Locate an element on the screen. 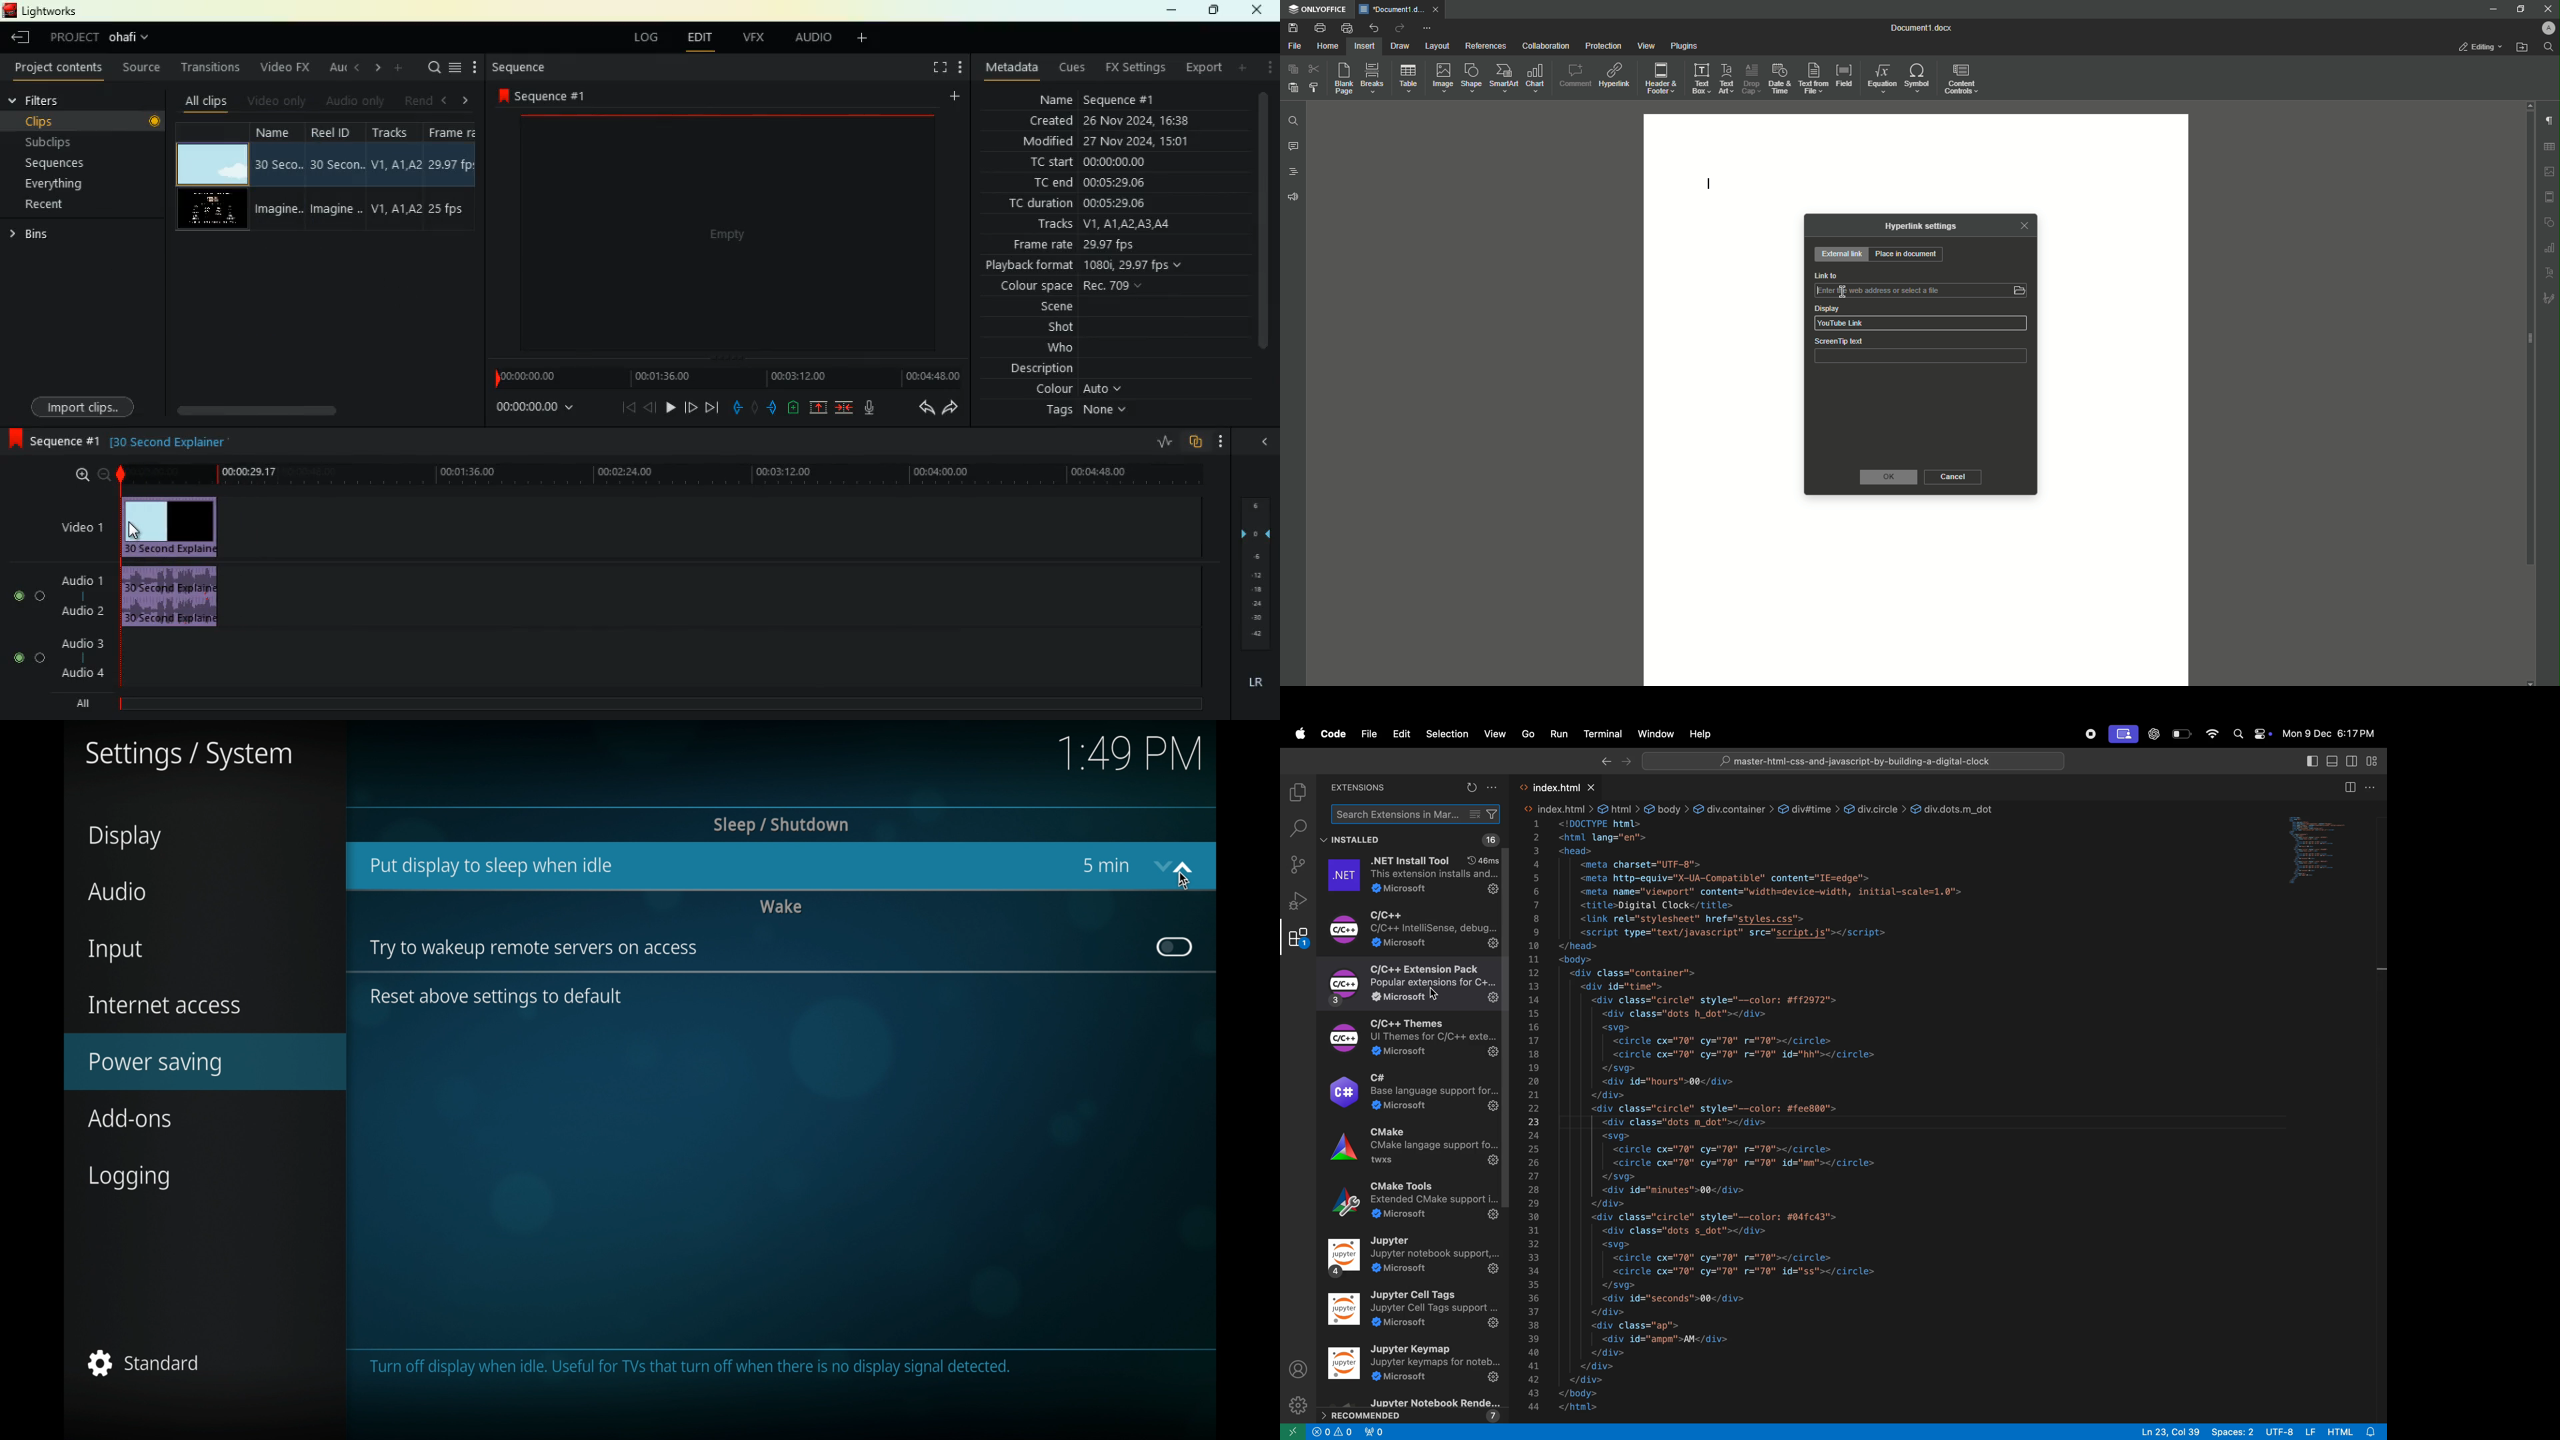 This screenshot has width=2576, height=1456. settings is located at coordinates (1297, 1403).